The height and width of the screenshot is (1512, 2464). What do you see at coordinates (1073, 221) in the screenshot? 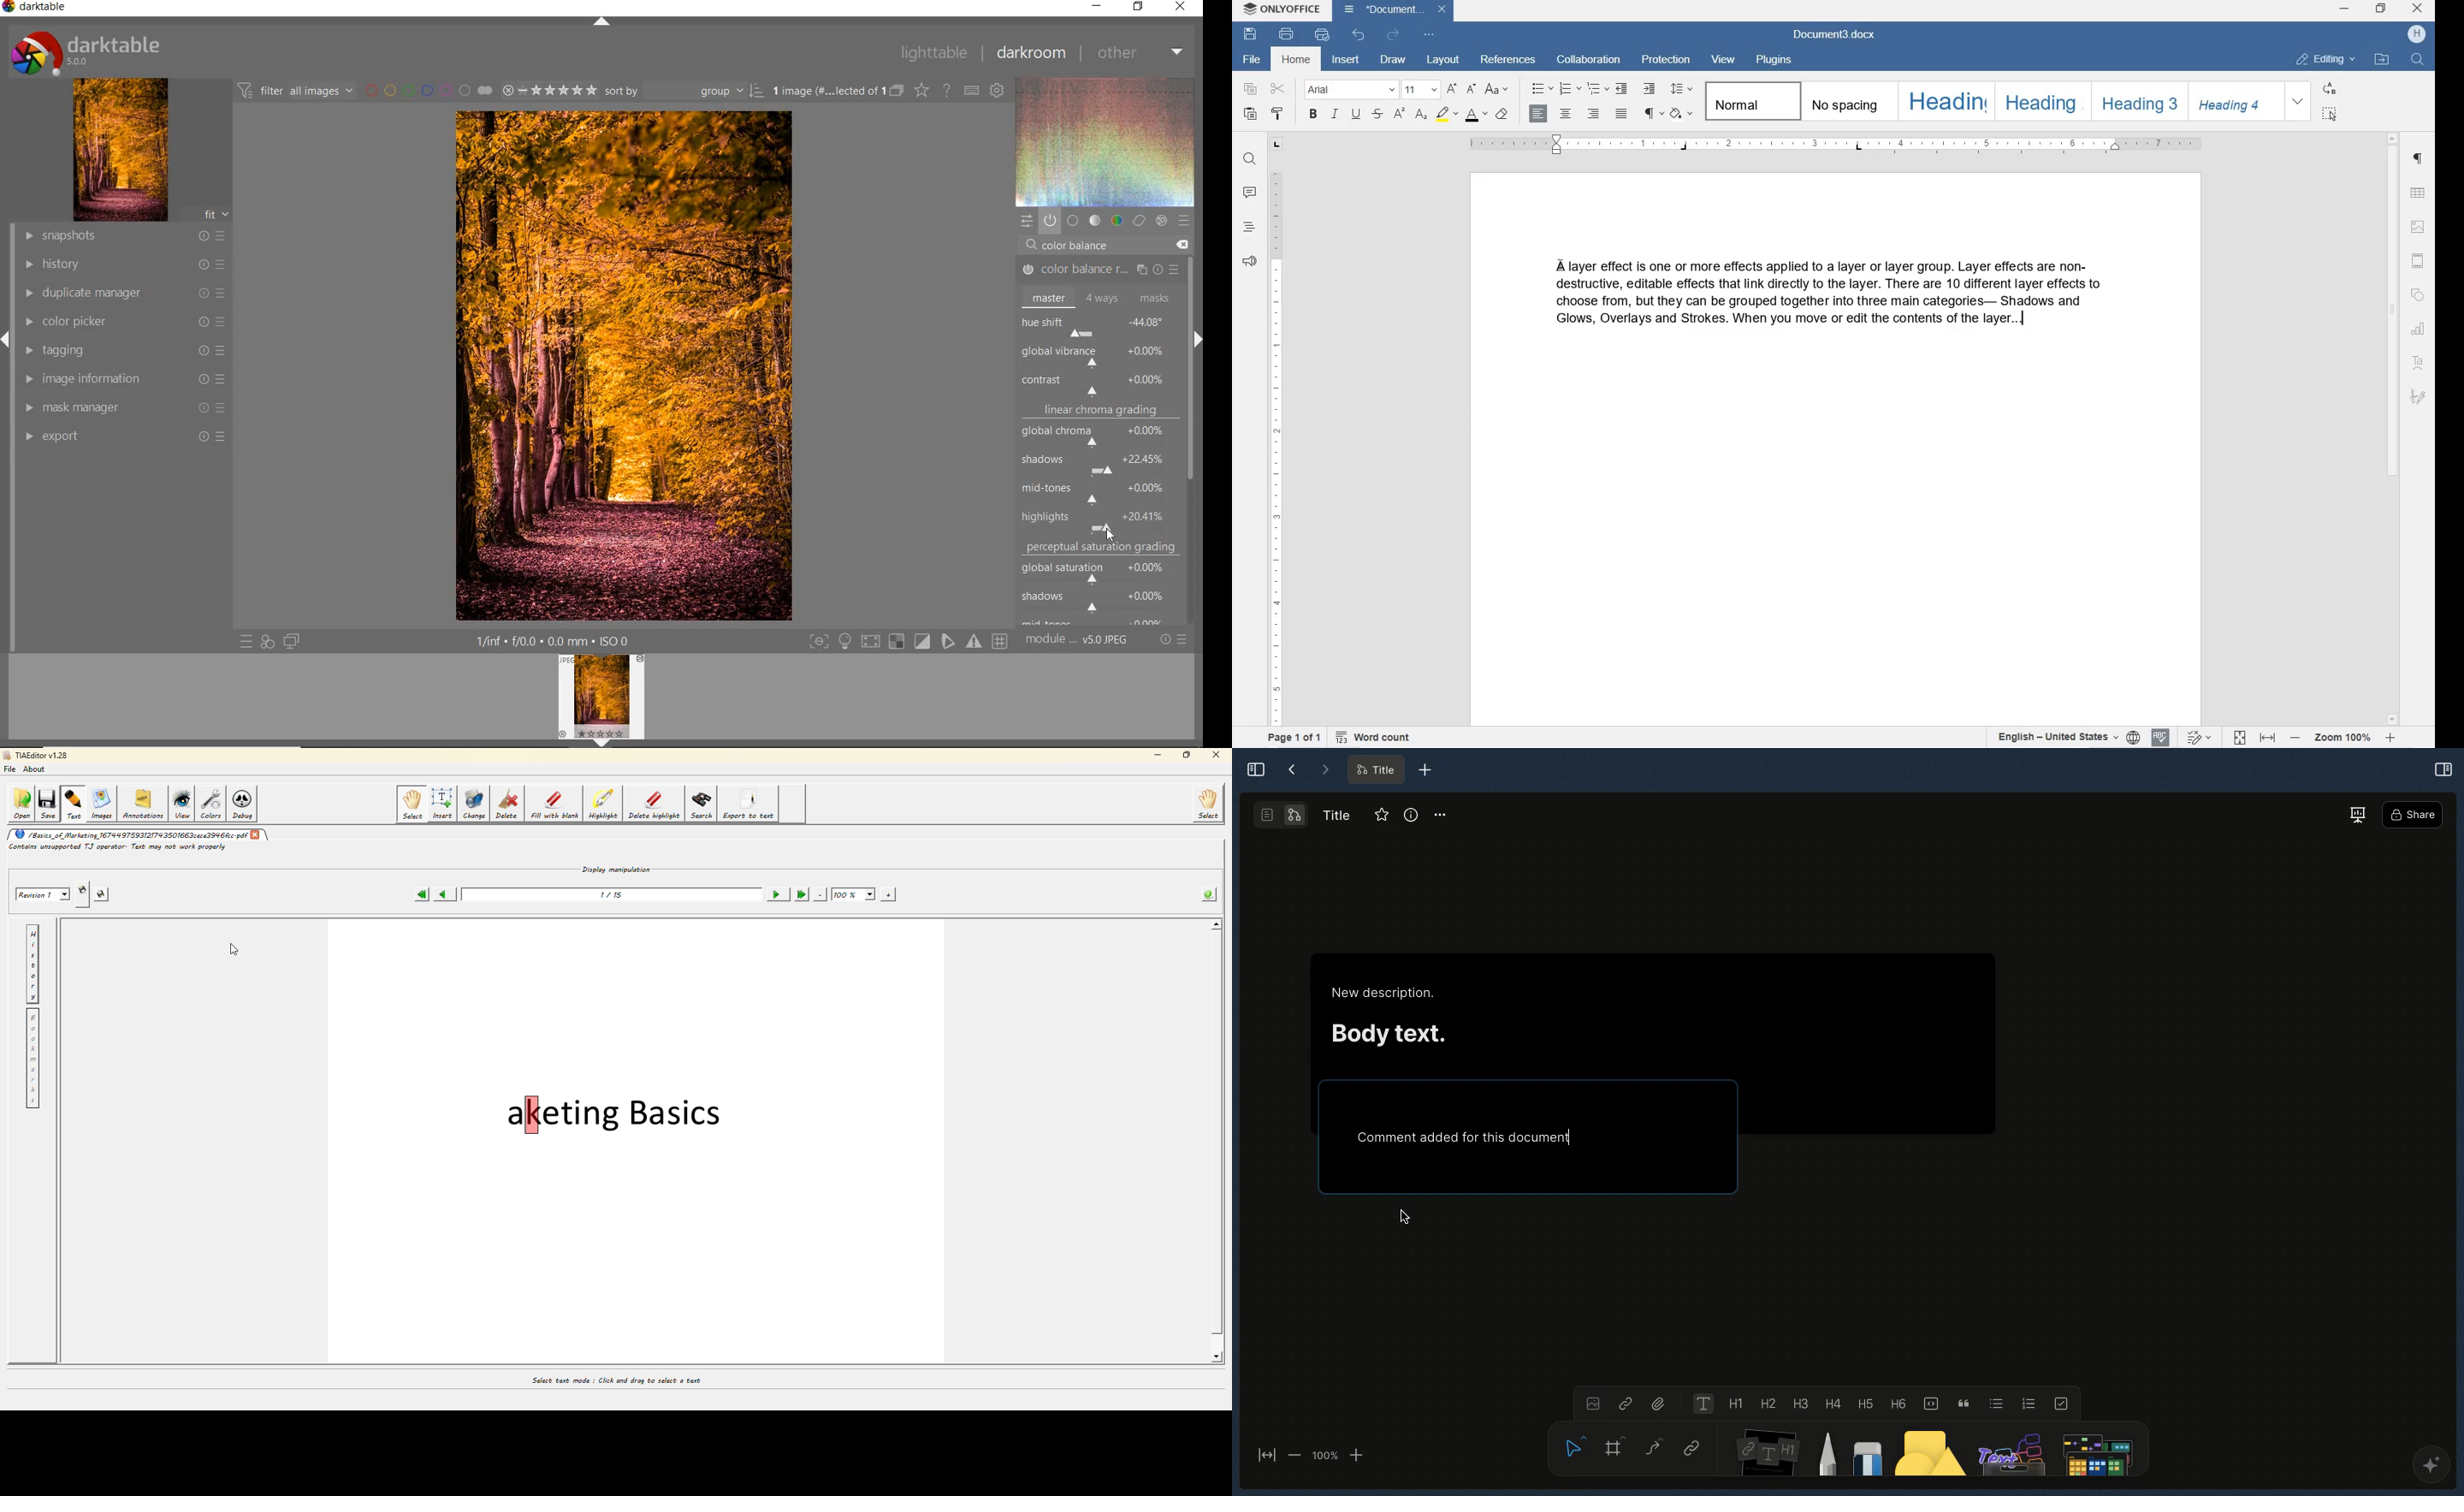
I see `base` at bounding box center [1073, 221].